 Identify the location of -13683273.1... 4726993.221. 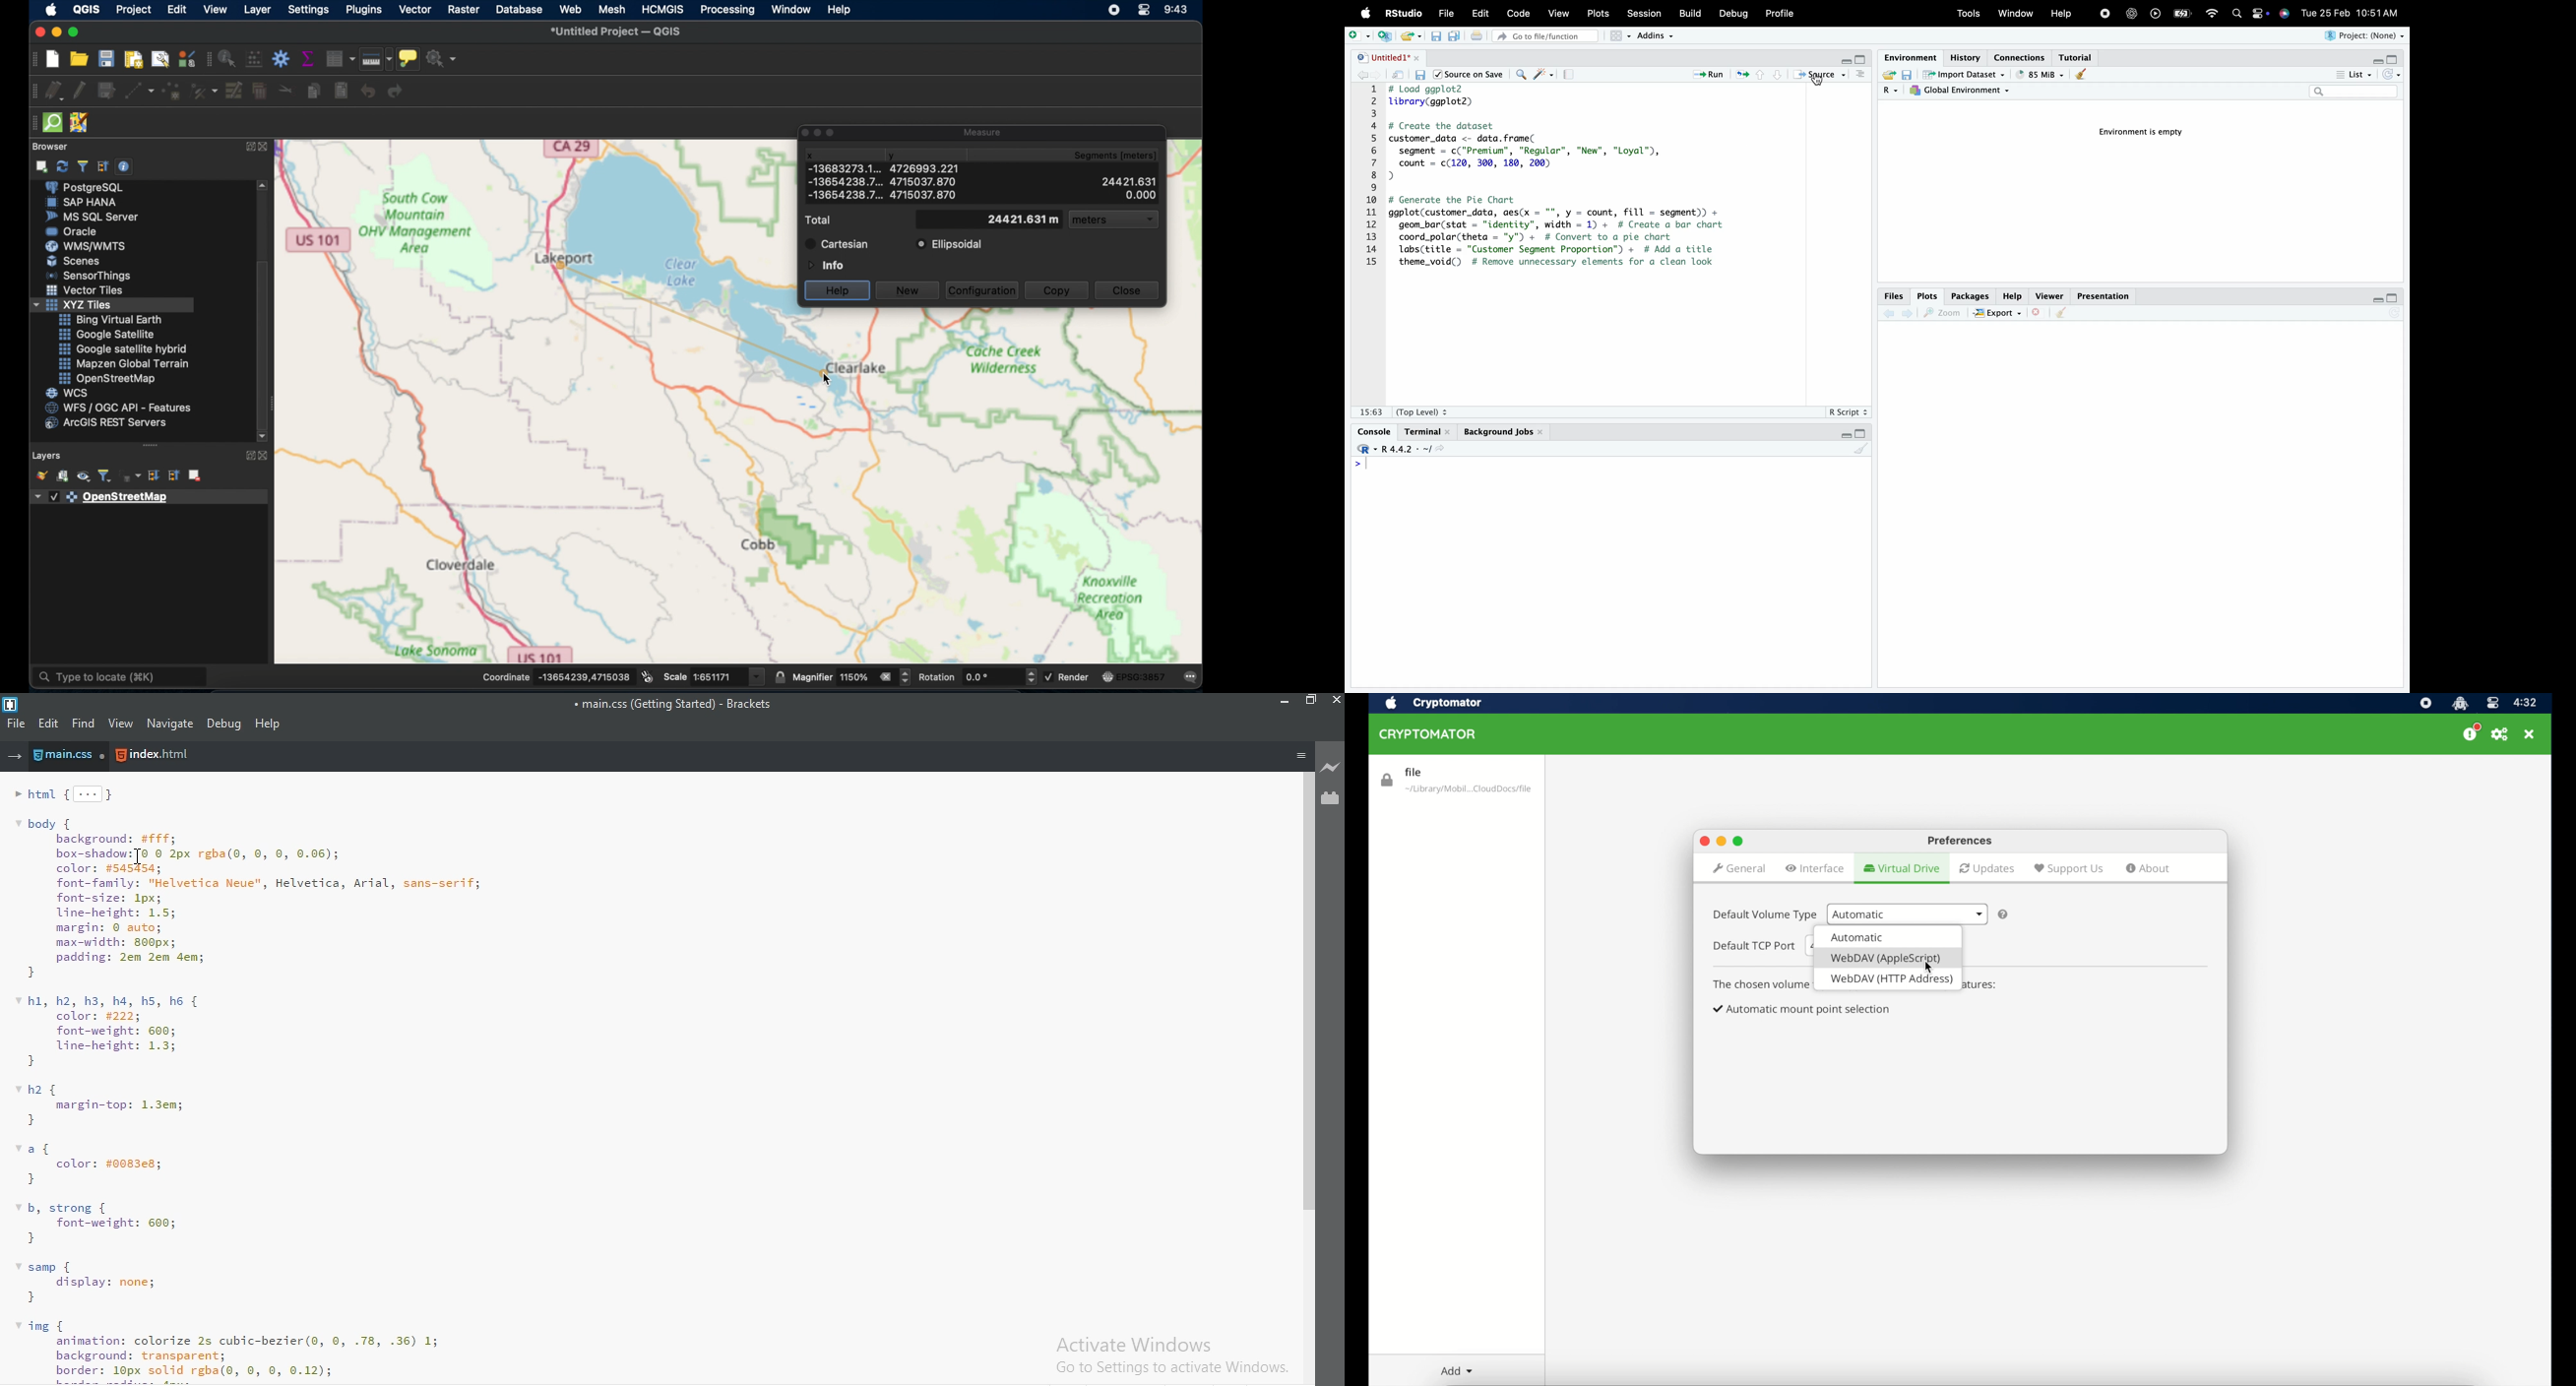
(836, 168).